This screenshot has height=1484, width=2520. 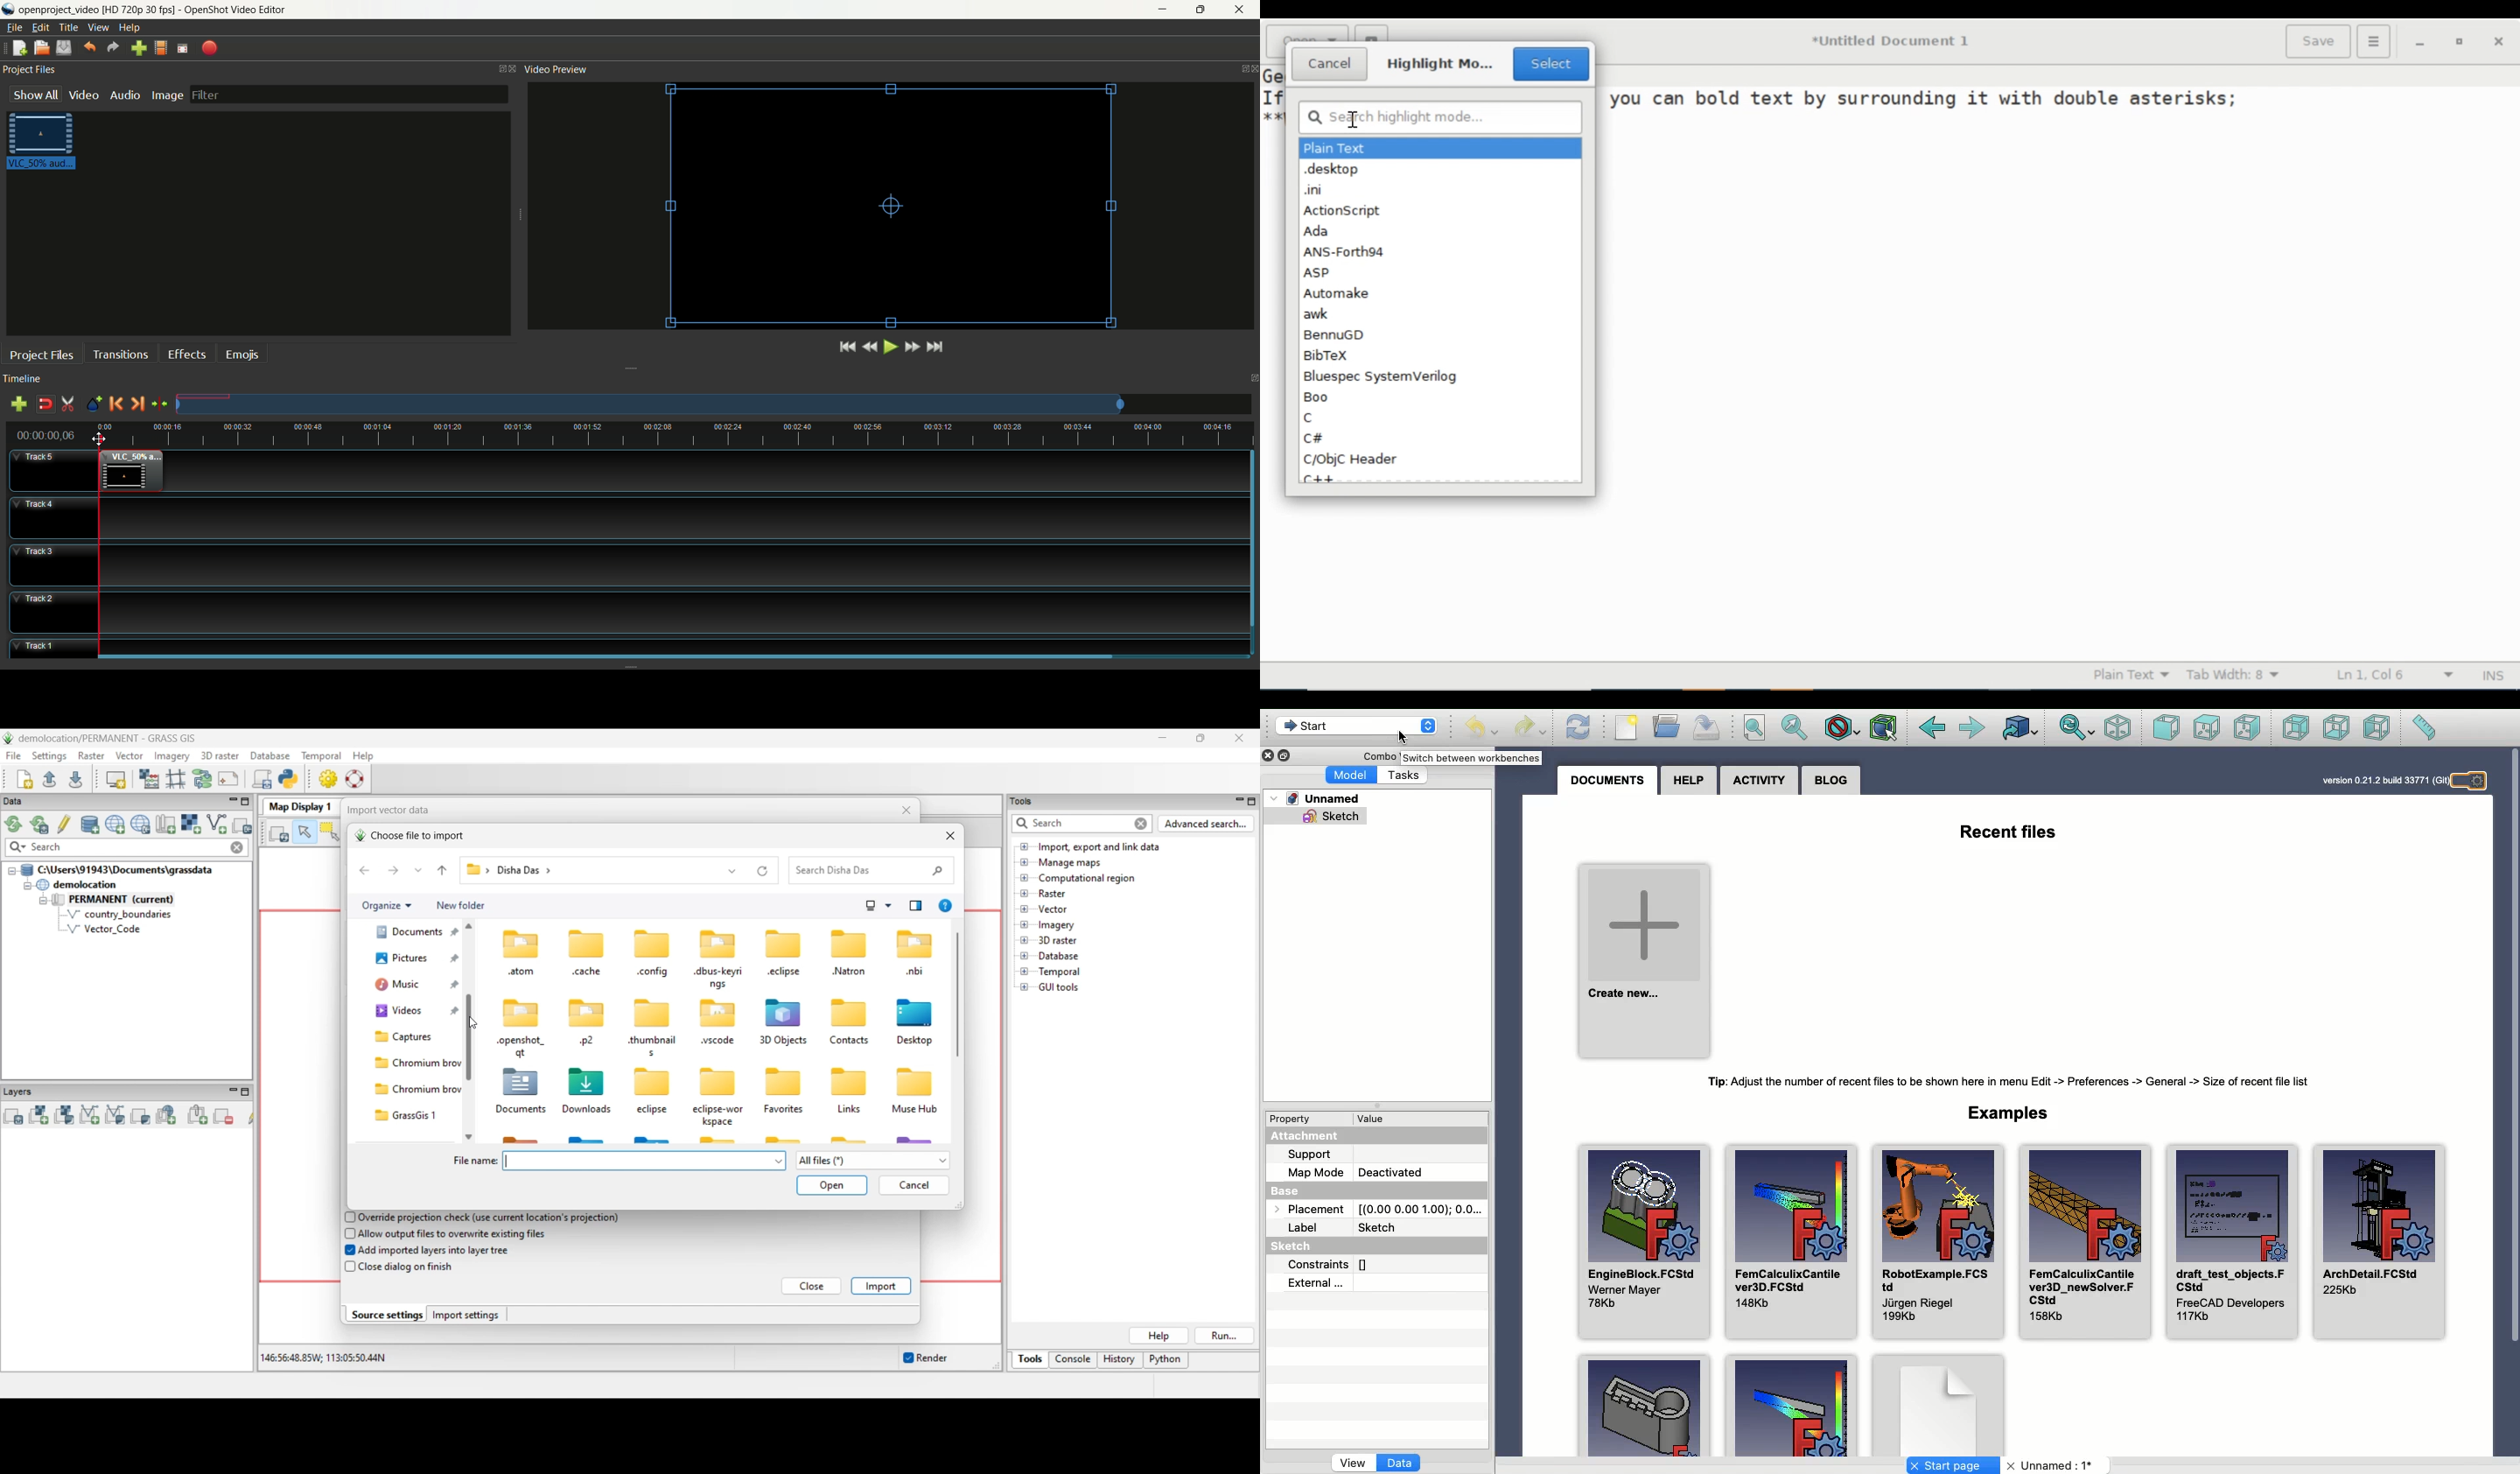 I want to click on video preview, so click(x=554, y=70).